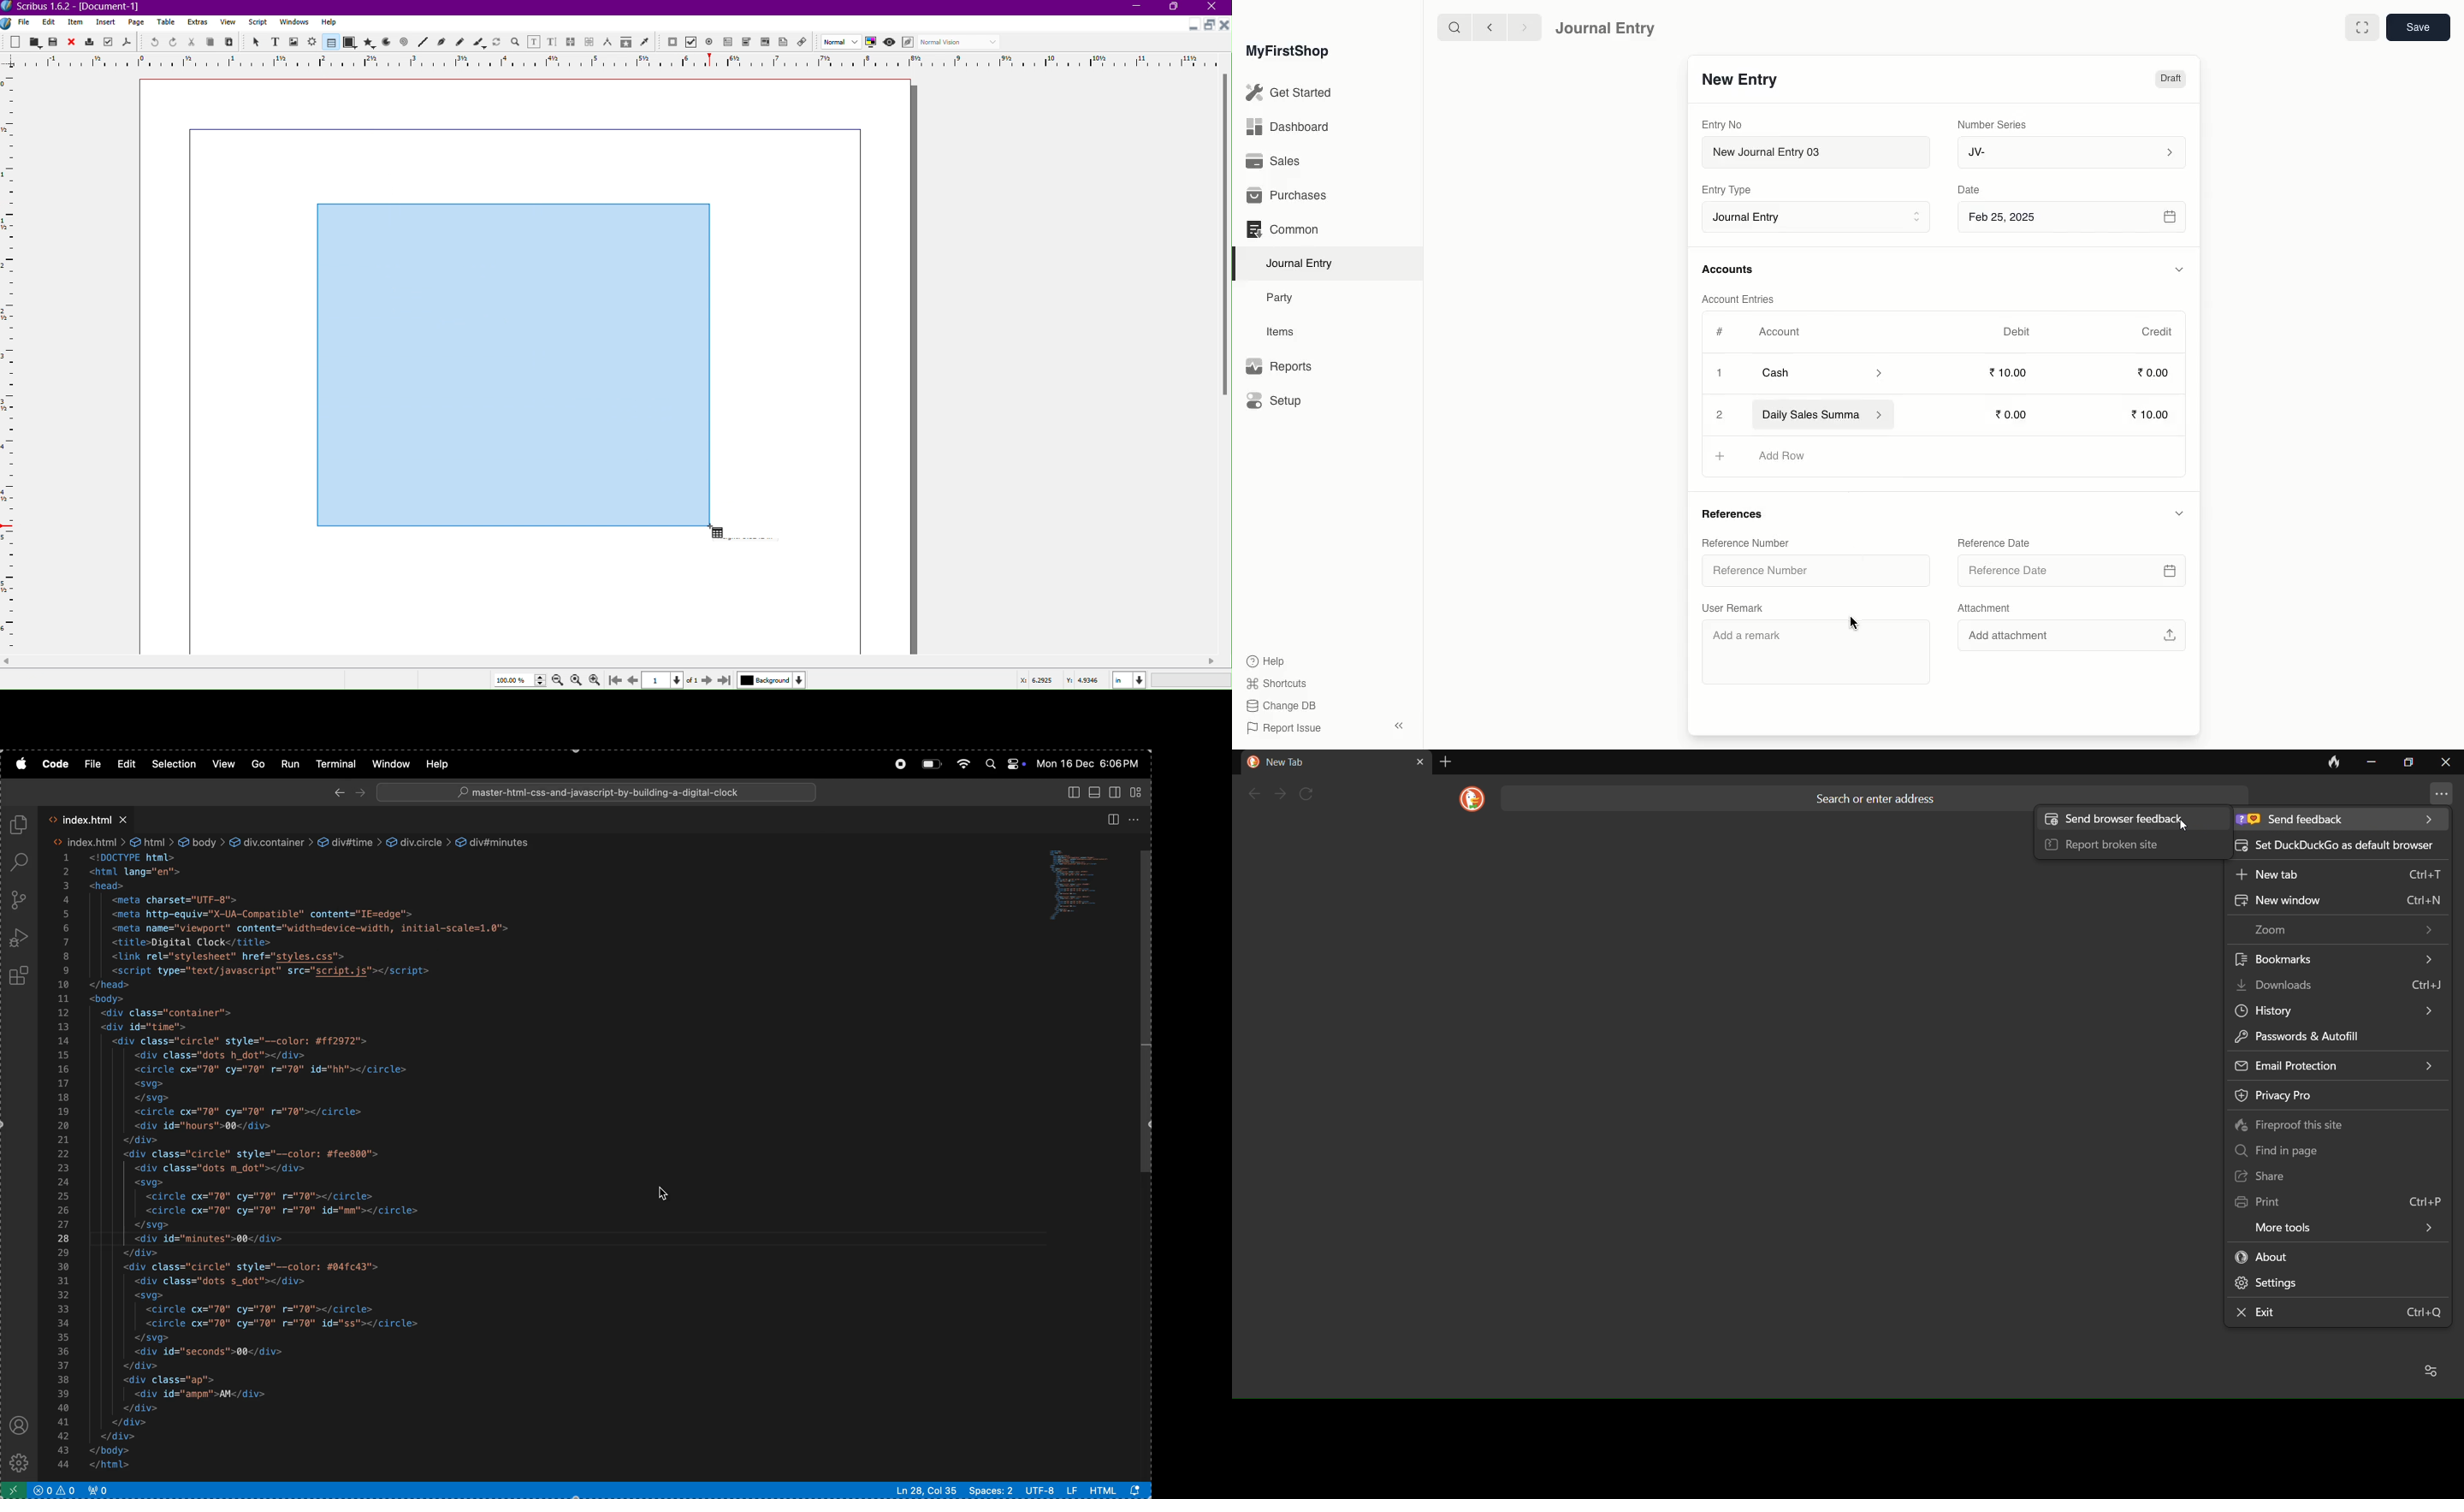 Image resolution: width=2464 pixels, height=1512 pixels. Describe the element at coordinates (1419, 761) in the screenshot. I see `close tab` at that location.